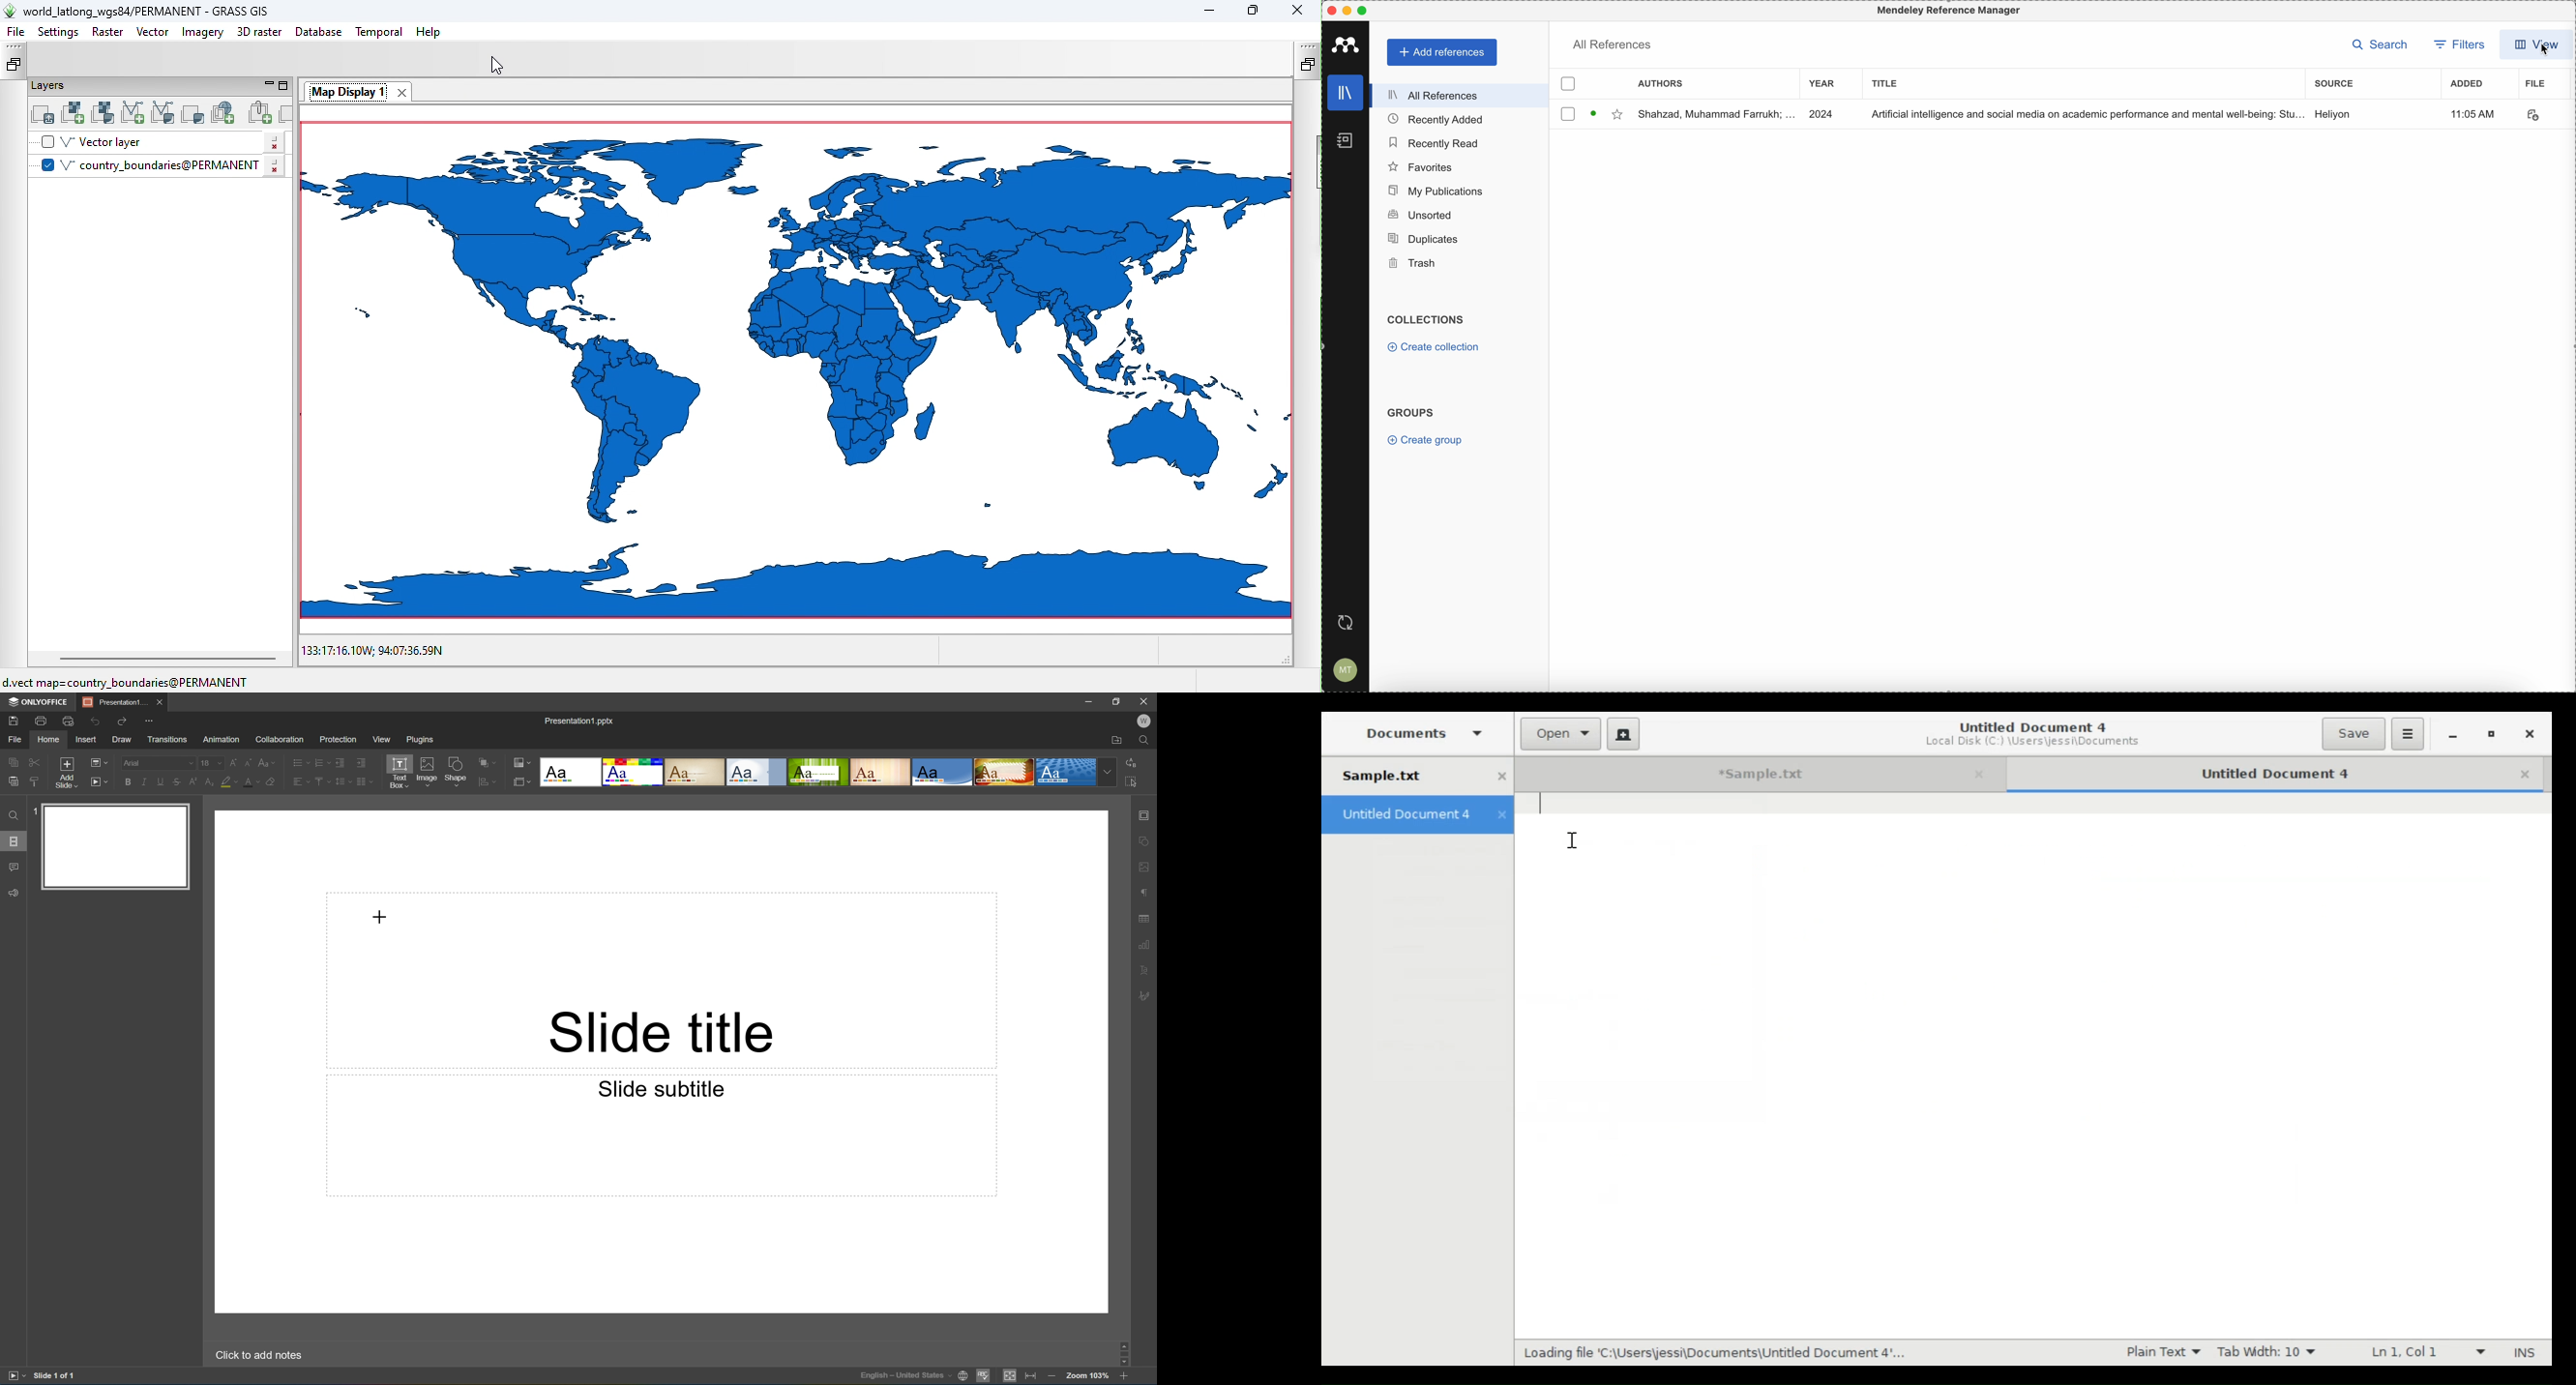 This screenshot has height=1400, width=2576. What do you see at coordinates (1614, 44) in the screenshot?
I see `all references` at bounding box center [1614, 44].